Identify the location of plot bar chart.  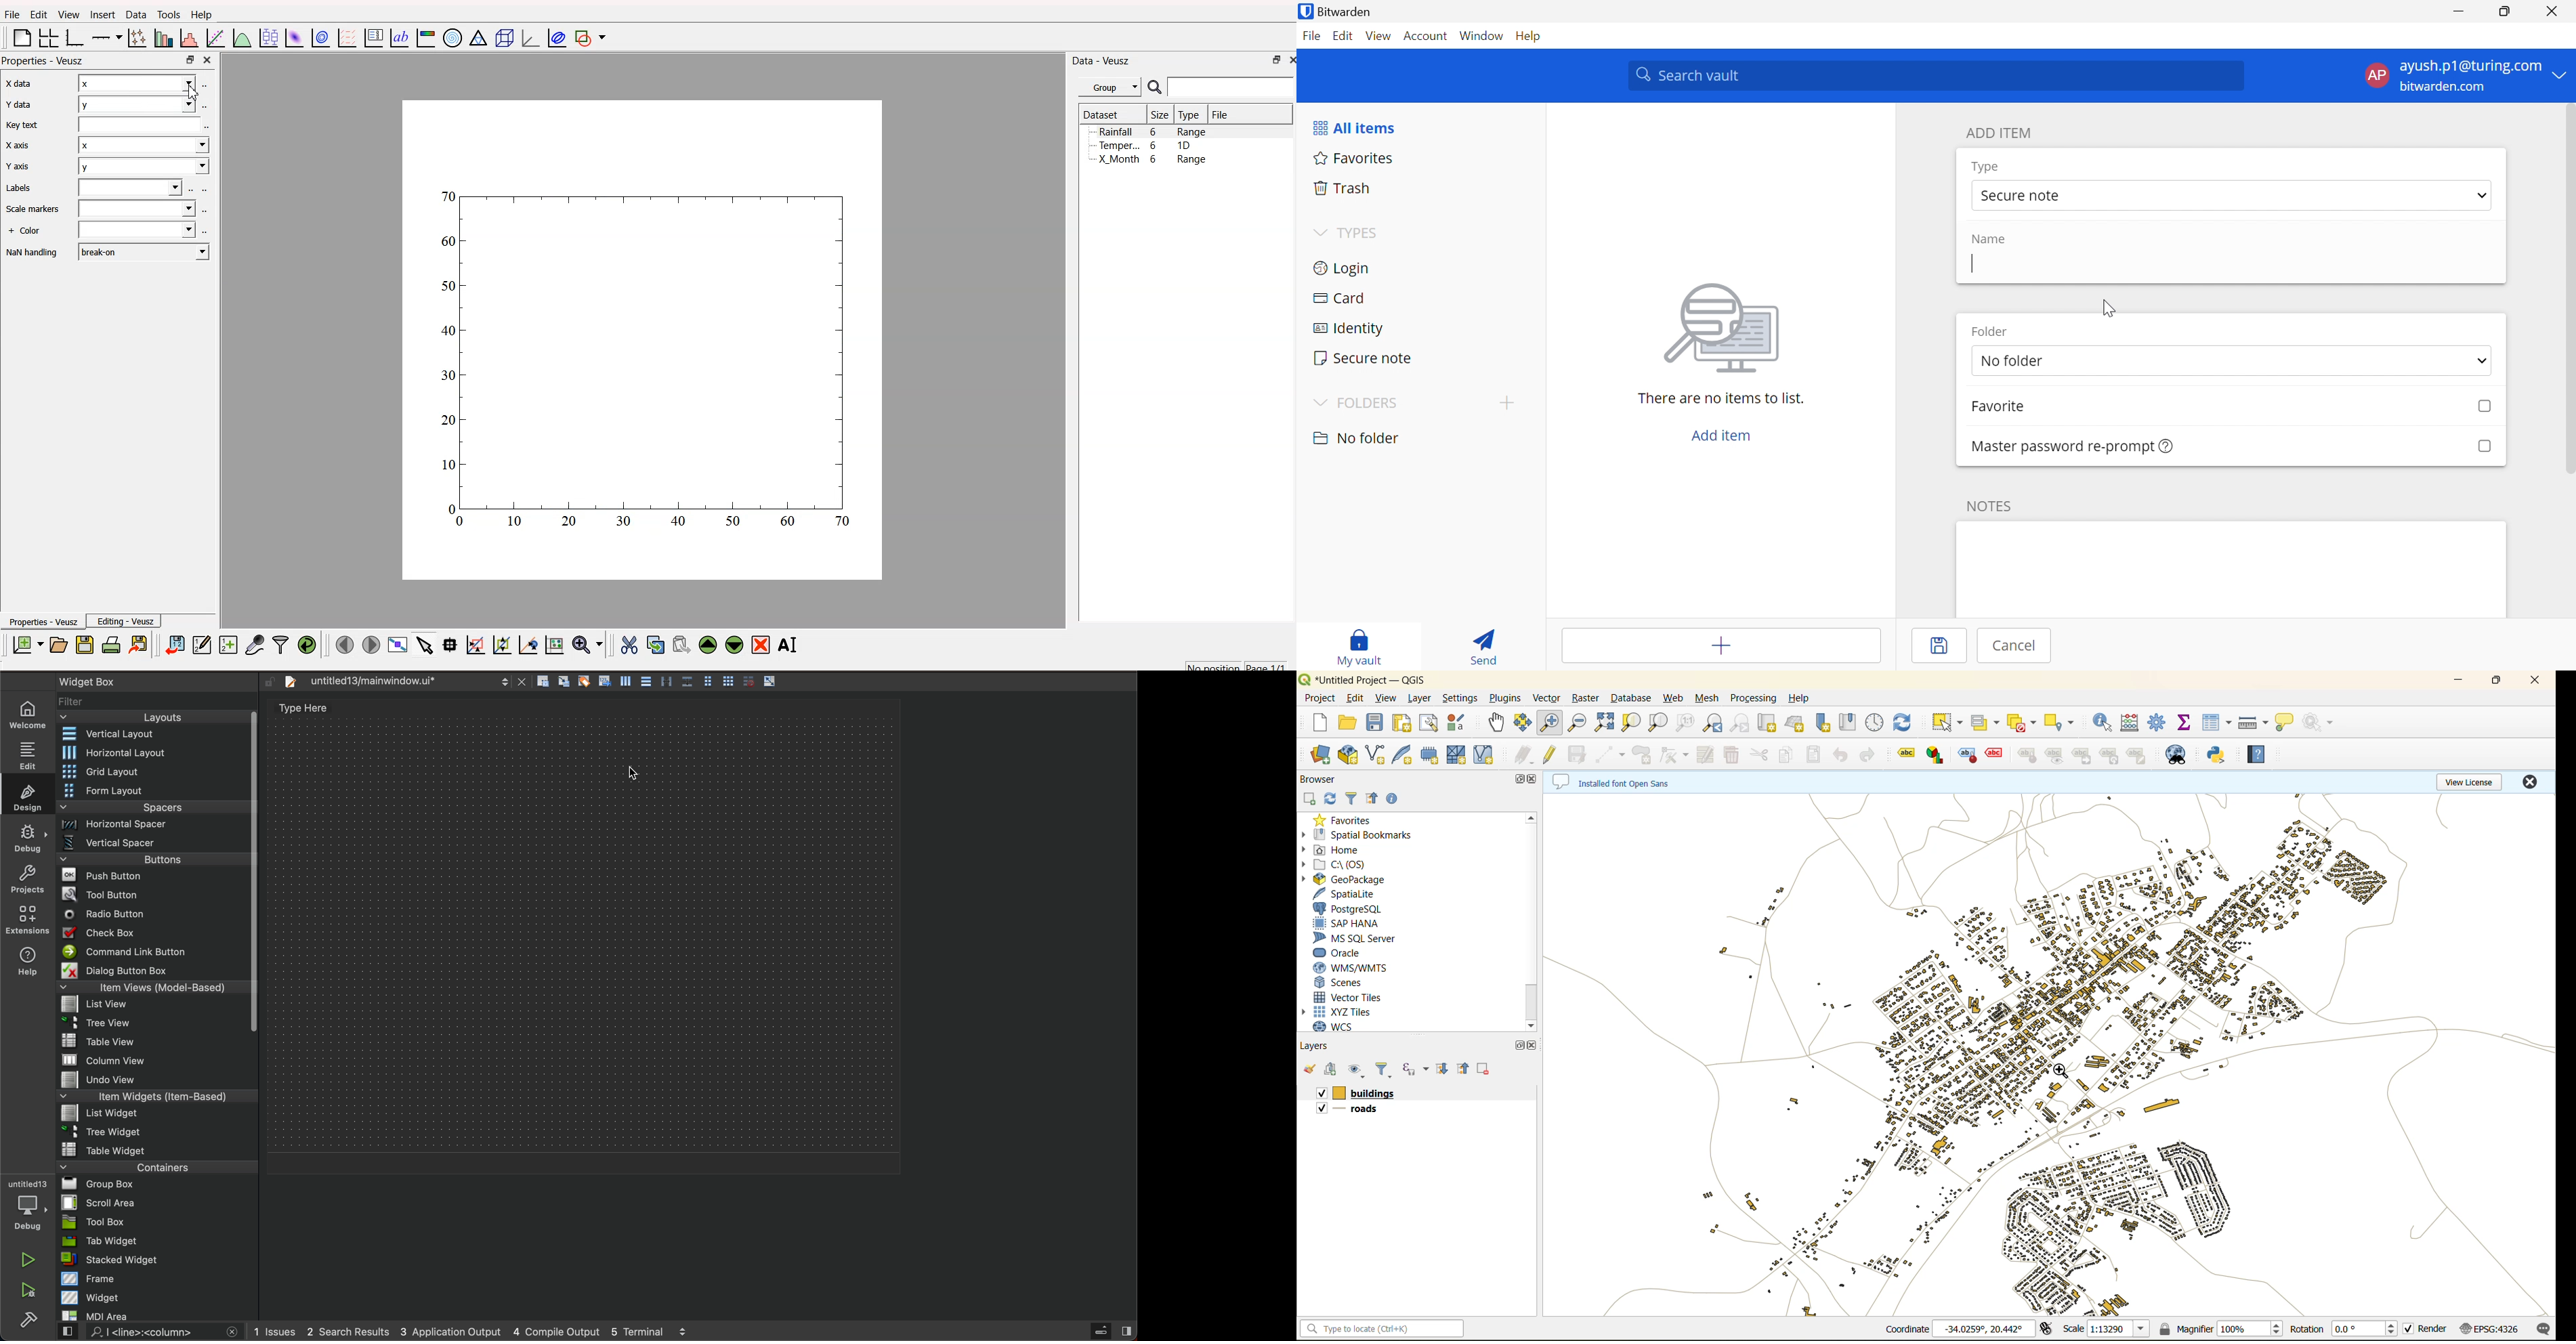
(161, 37).